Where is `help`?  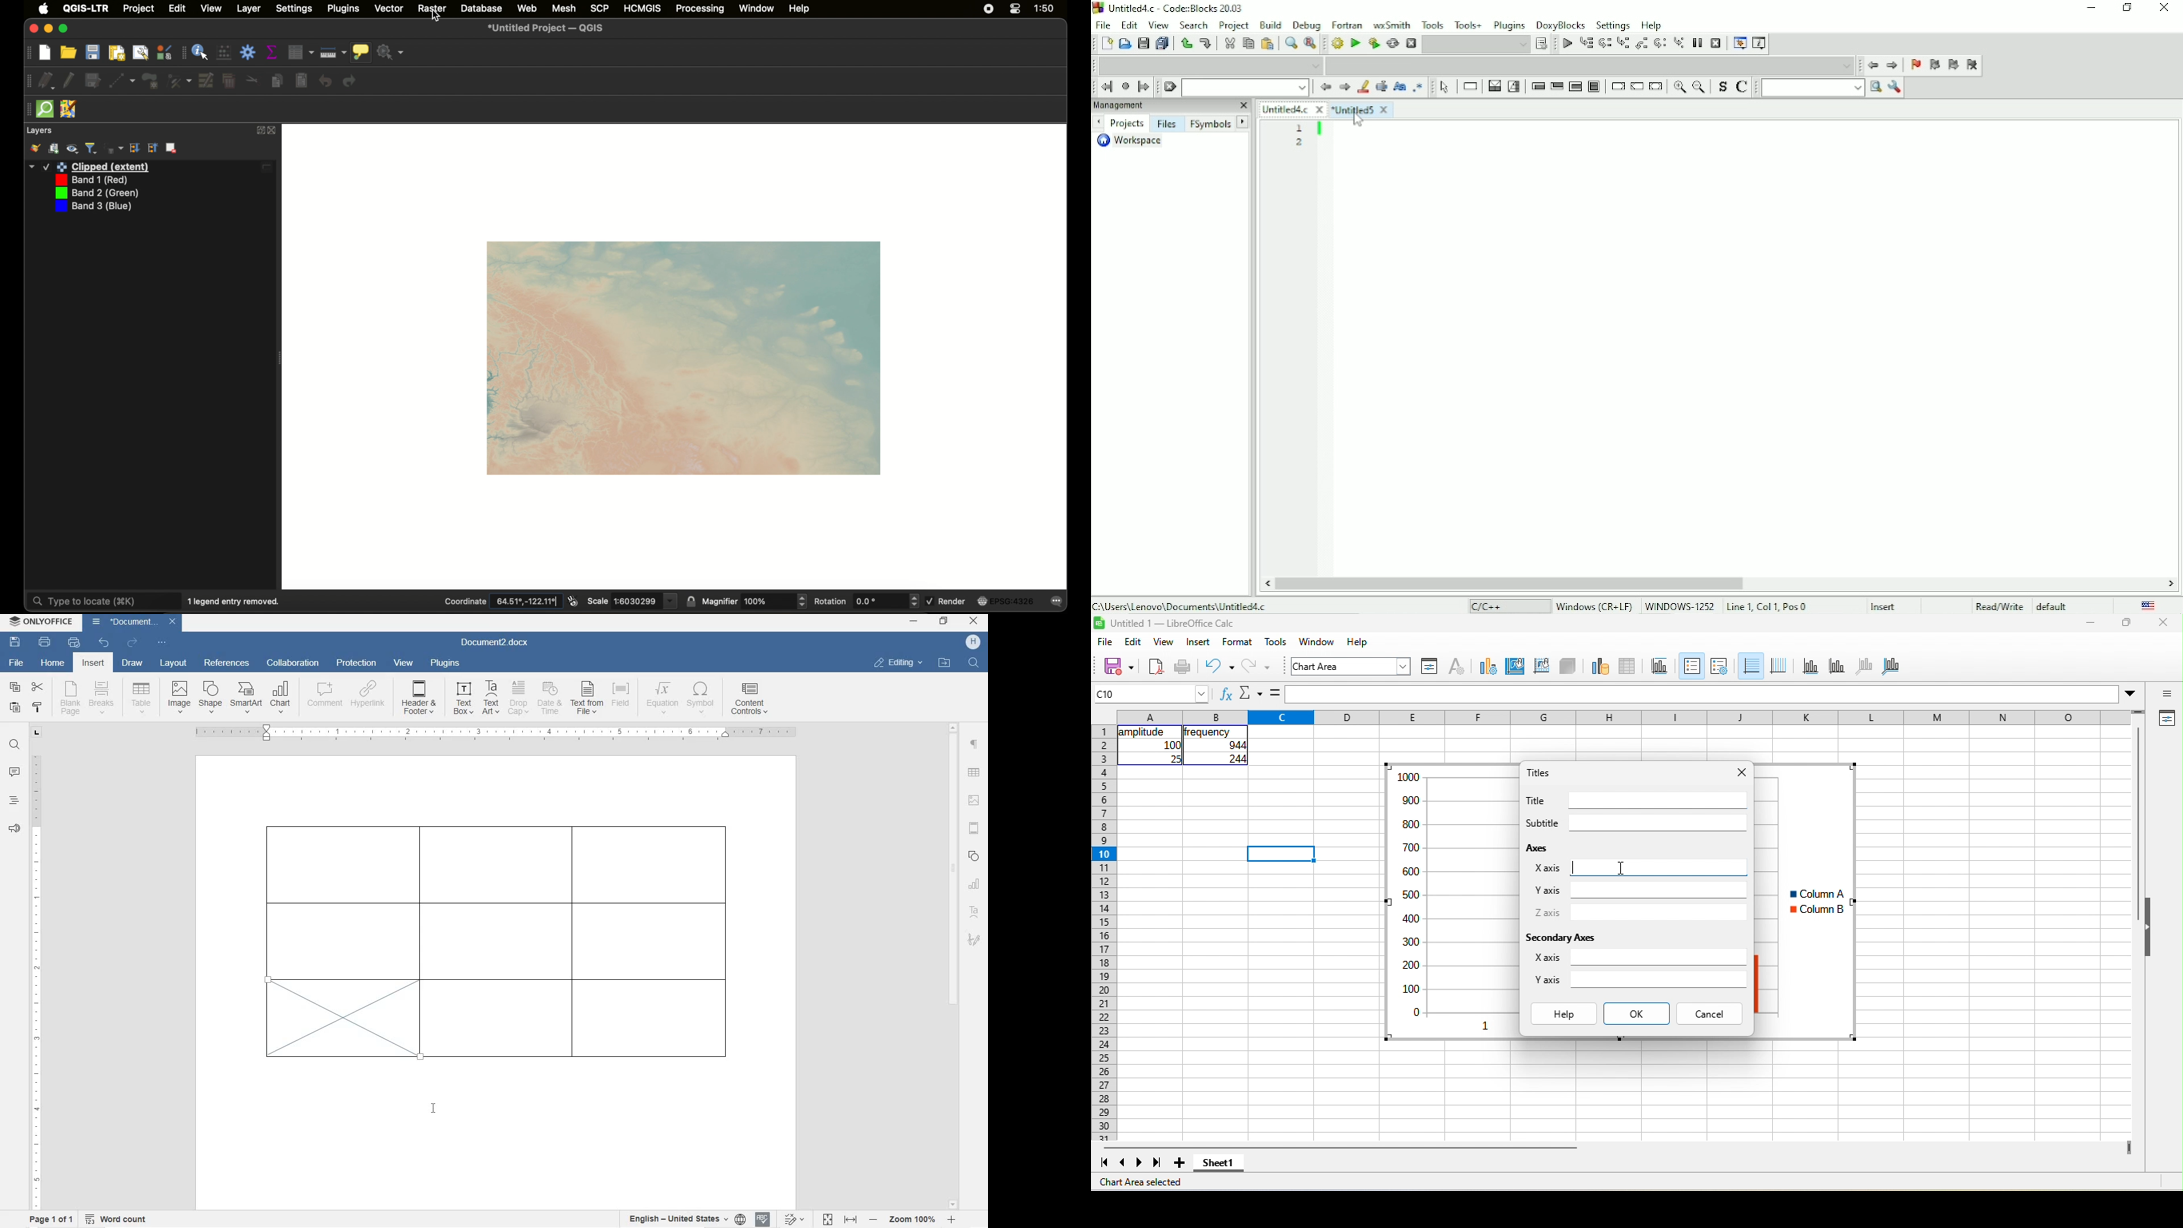 help is located at coordinates (1358, 641).